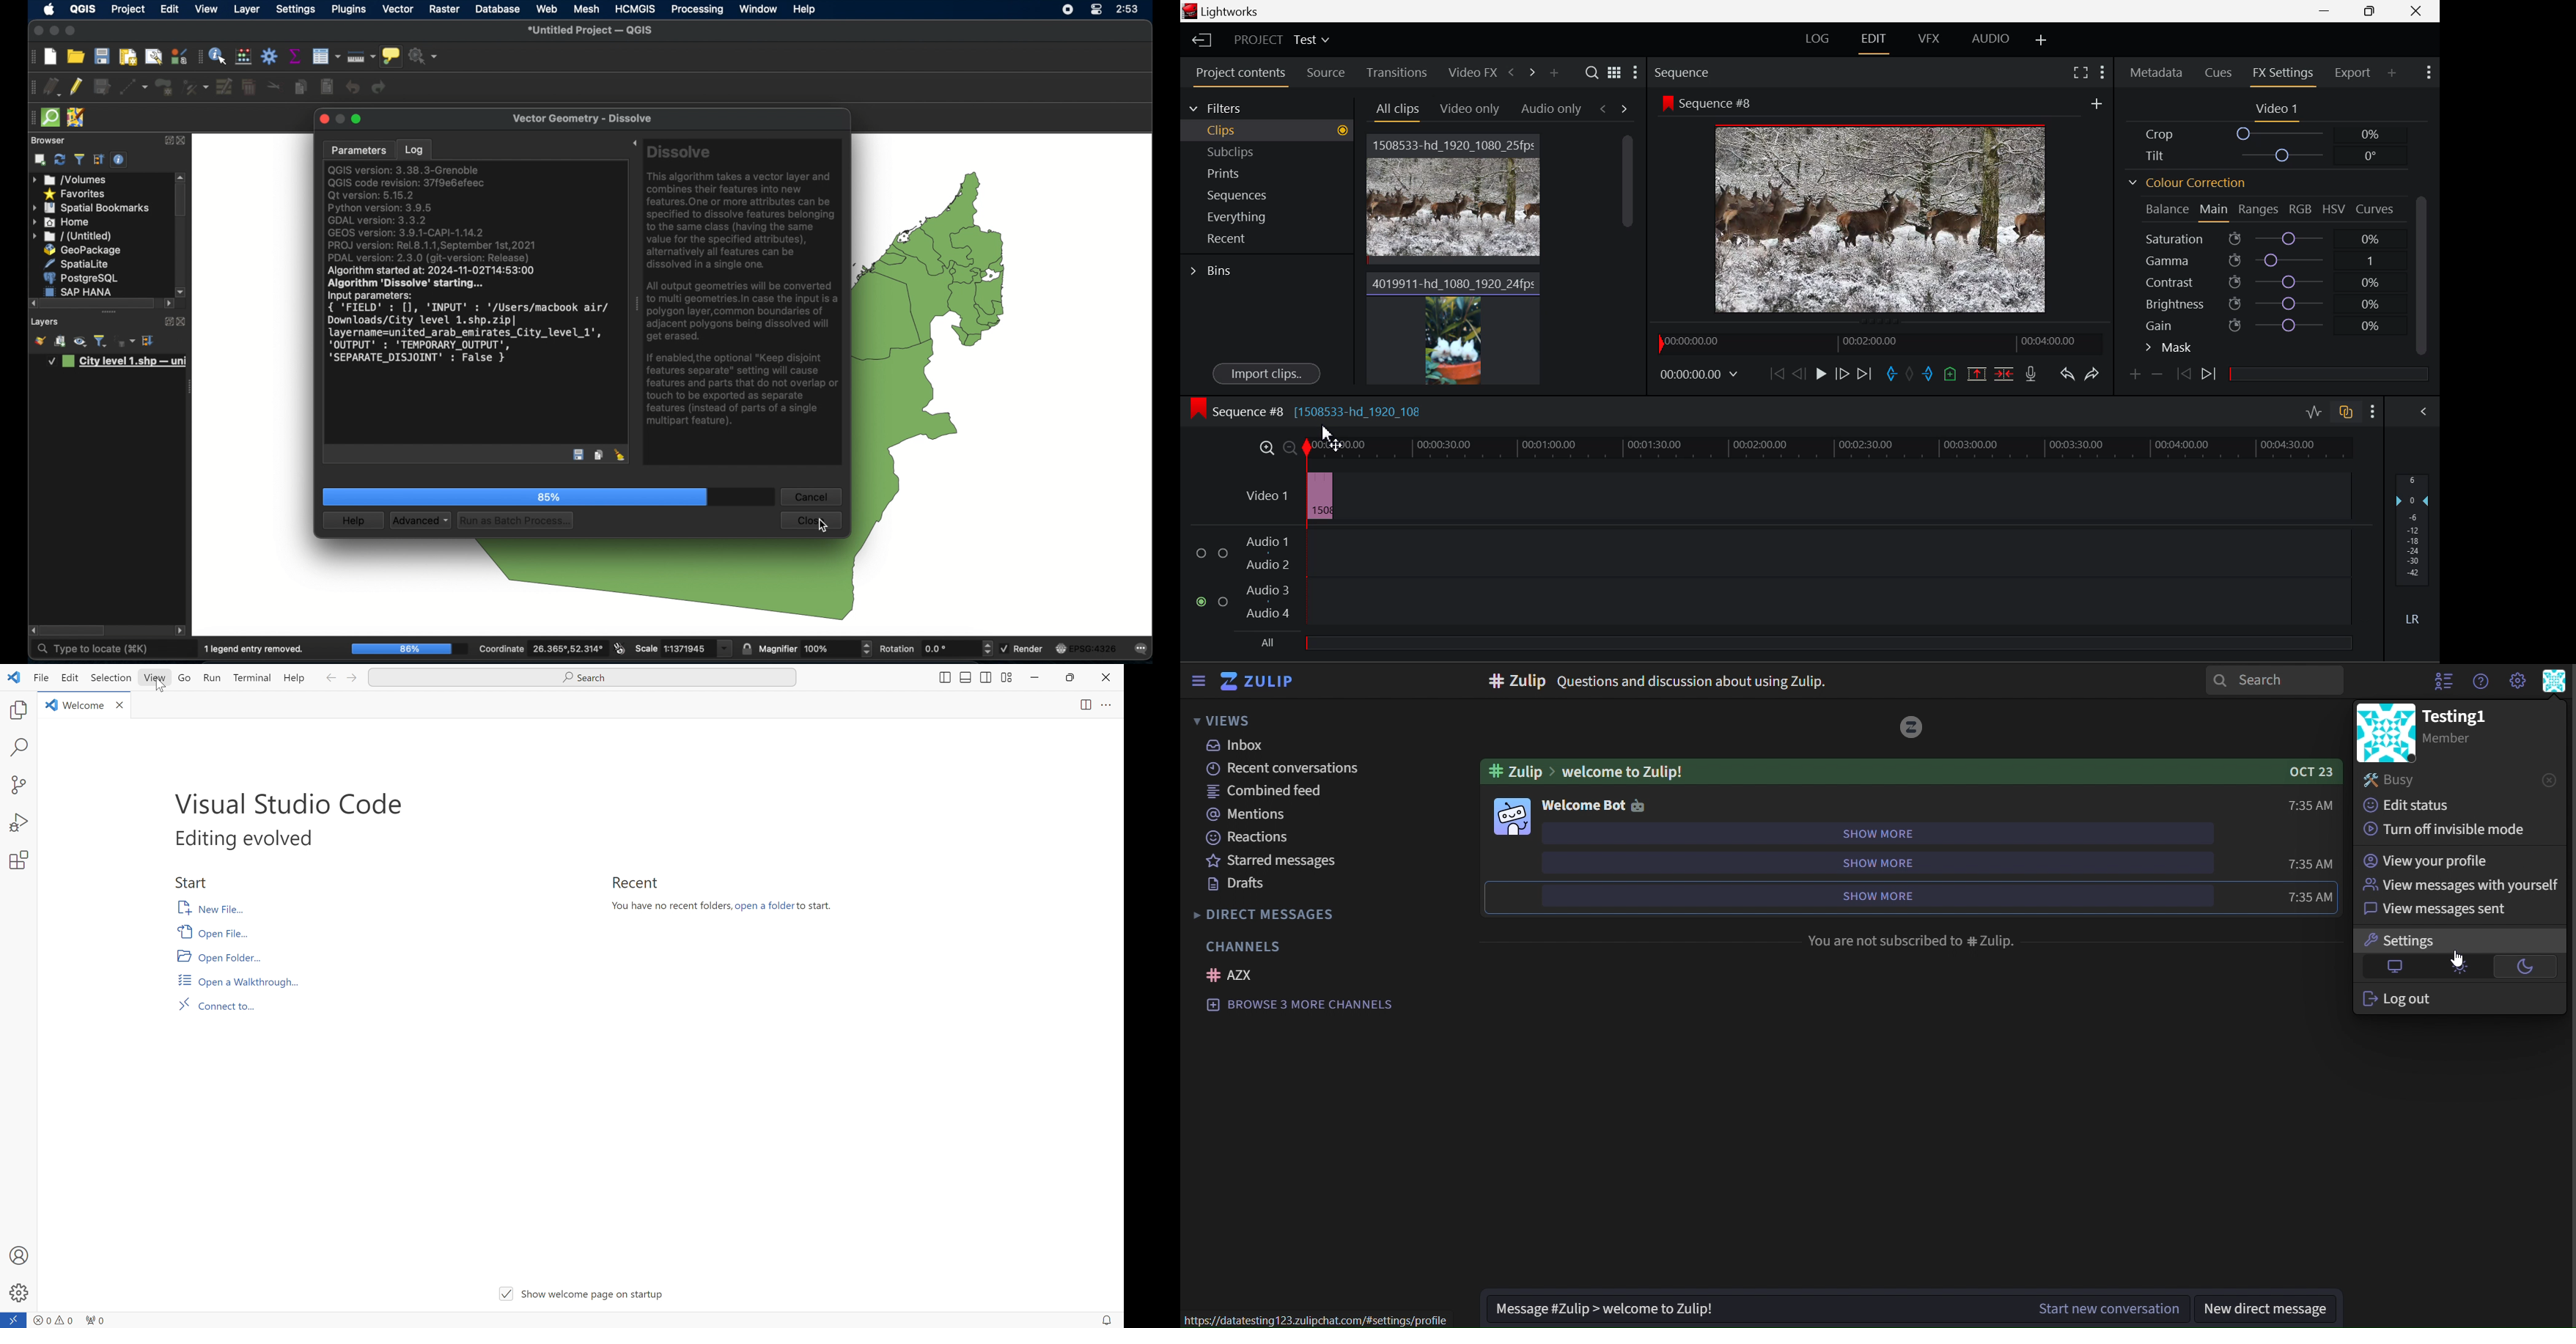  Describe the element at coordinates (1595, 805) in the screenshot. I see `welcome bot` at that location.